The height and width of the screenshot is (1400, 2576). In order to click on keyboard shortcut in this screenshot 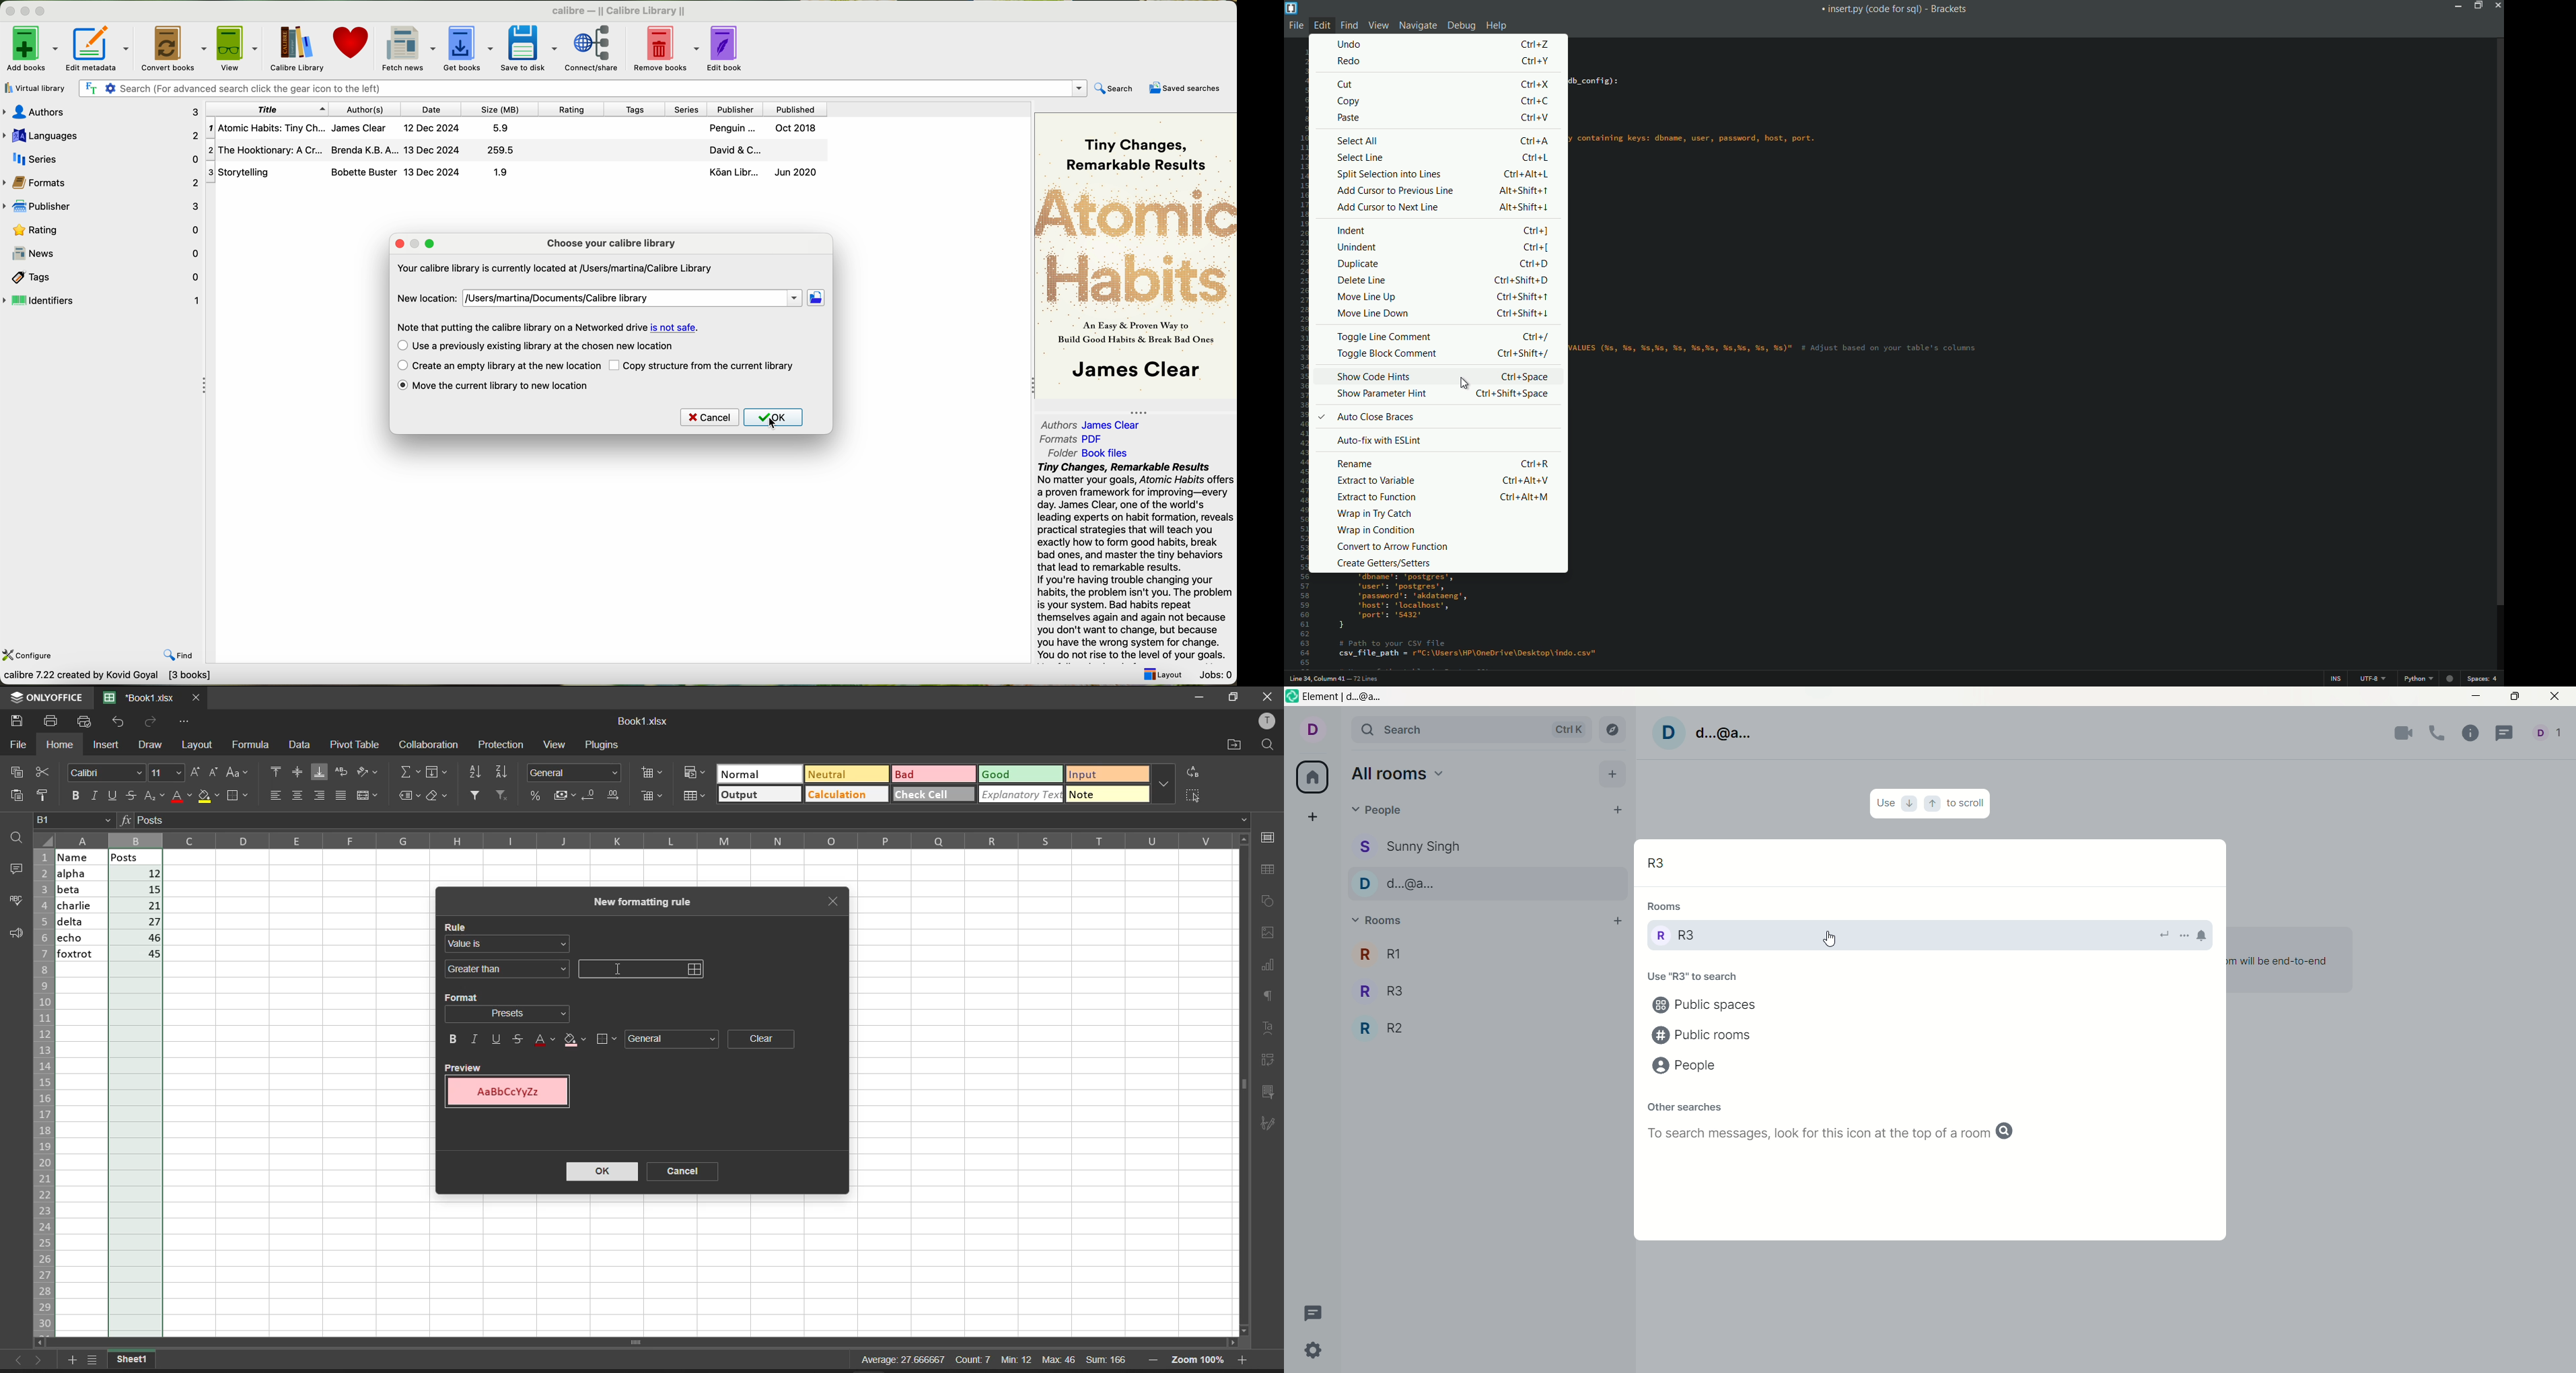, I will do `click(1523, 297)`.